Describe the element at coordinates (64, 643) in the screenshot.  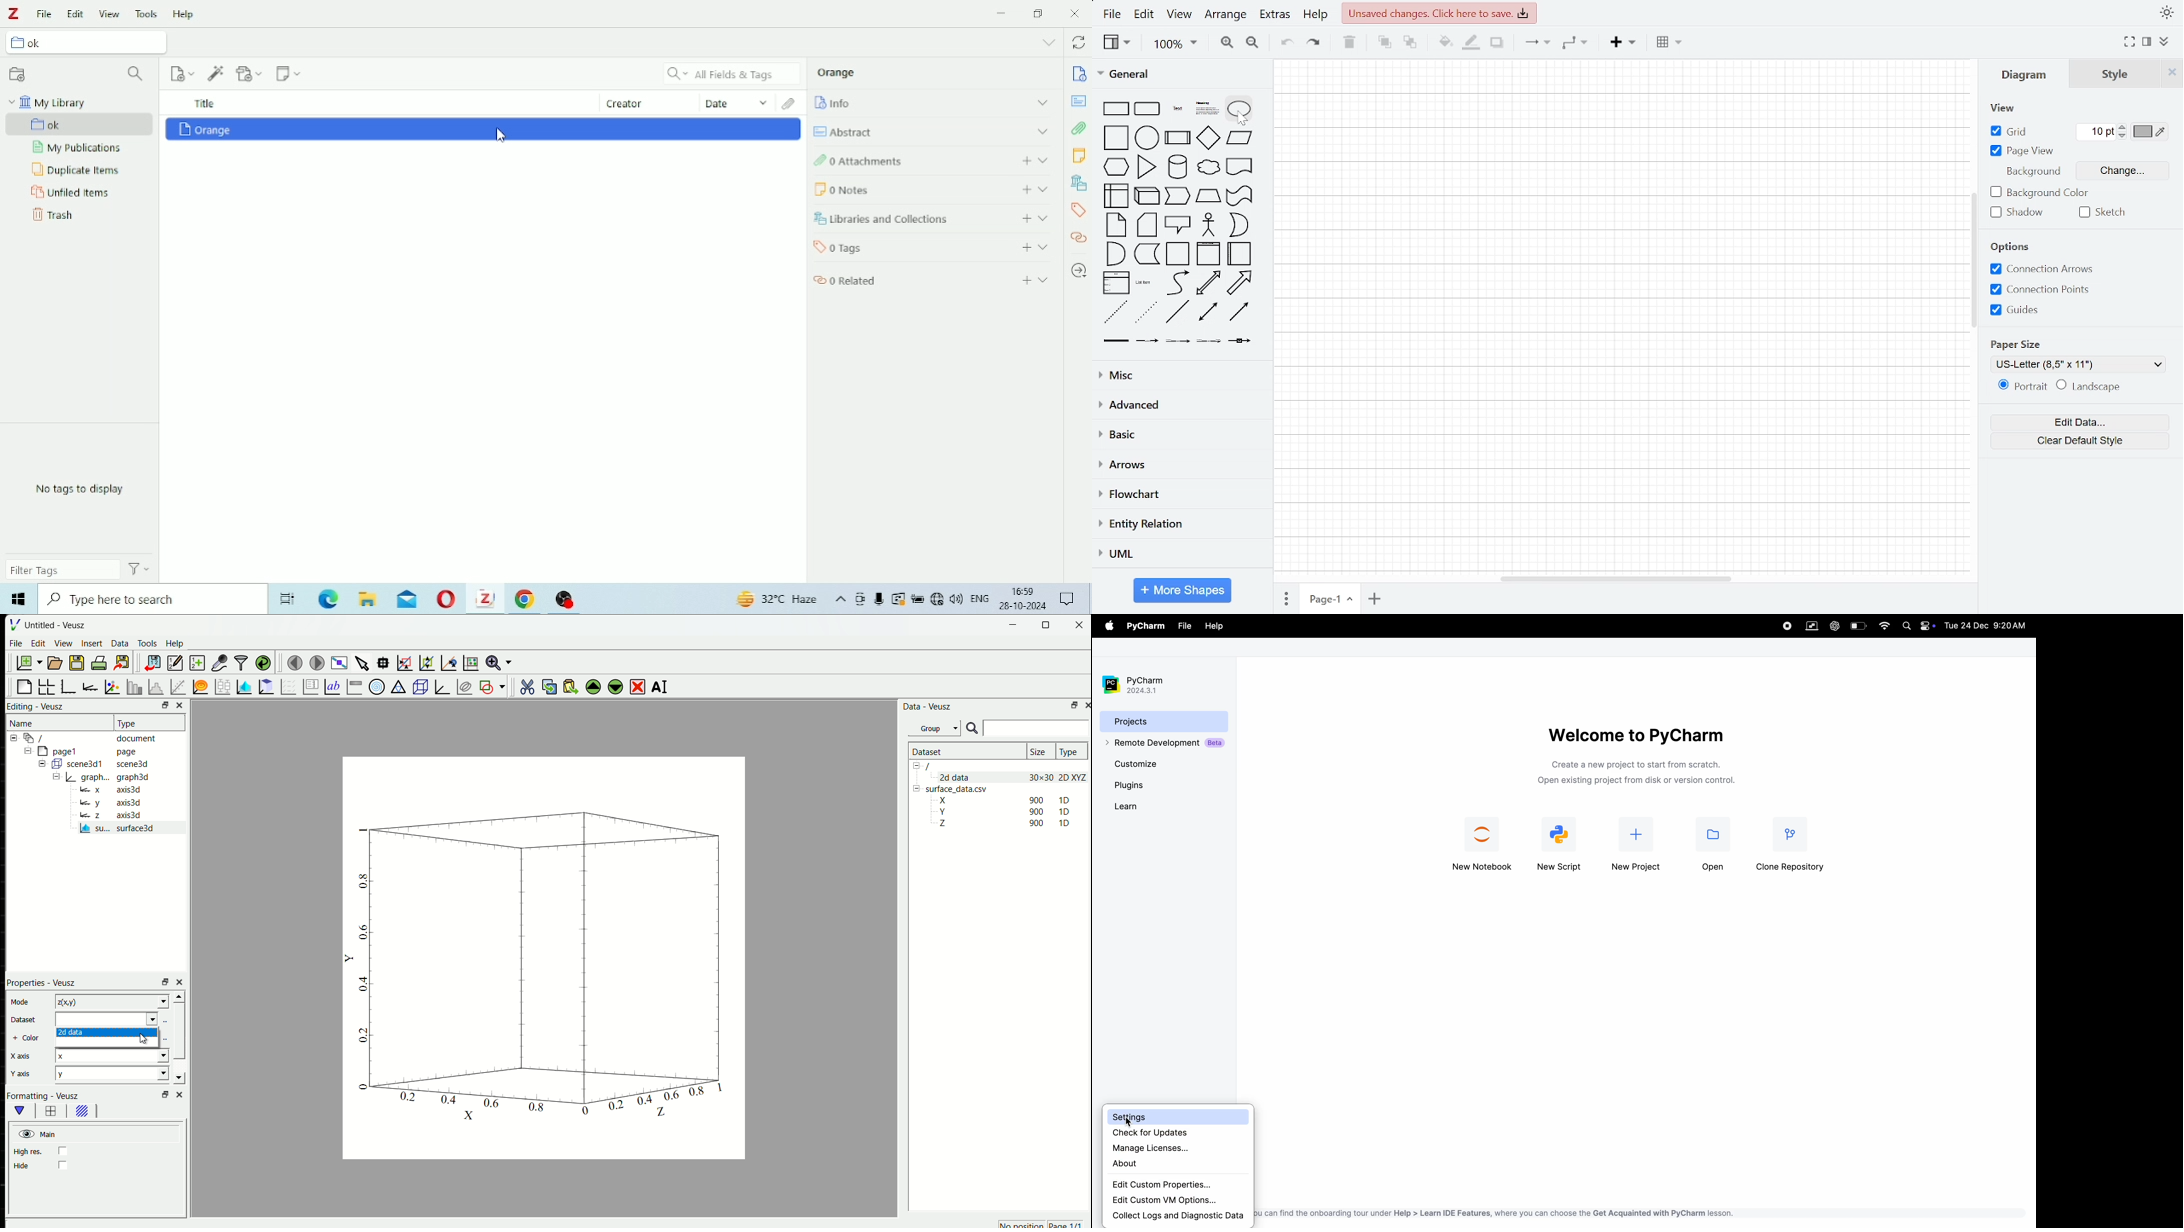
I see `View` at that location.